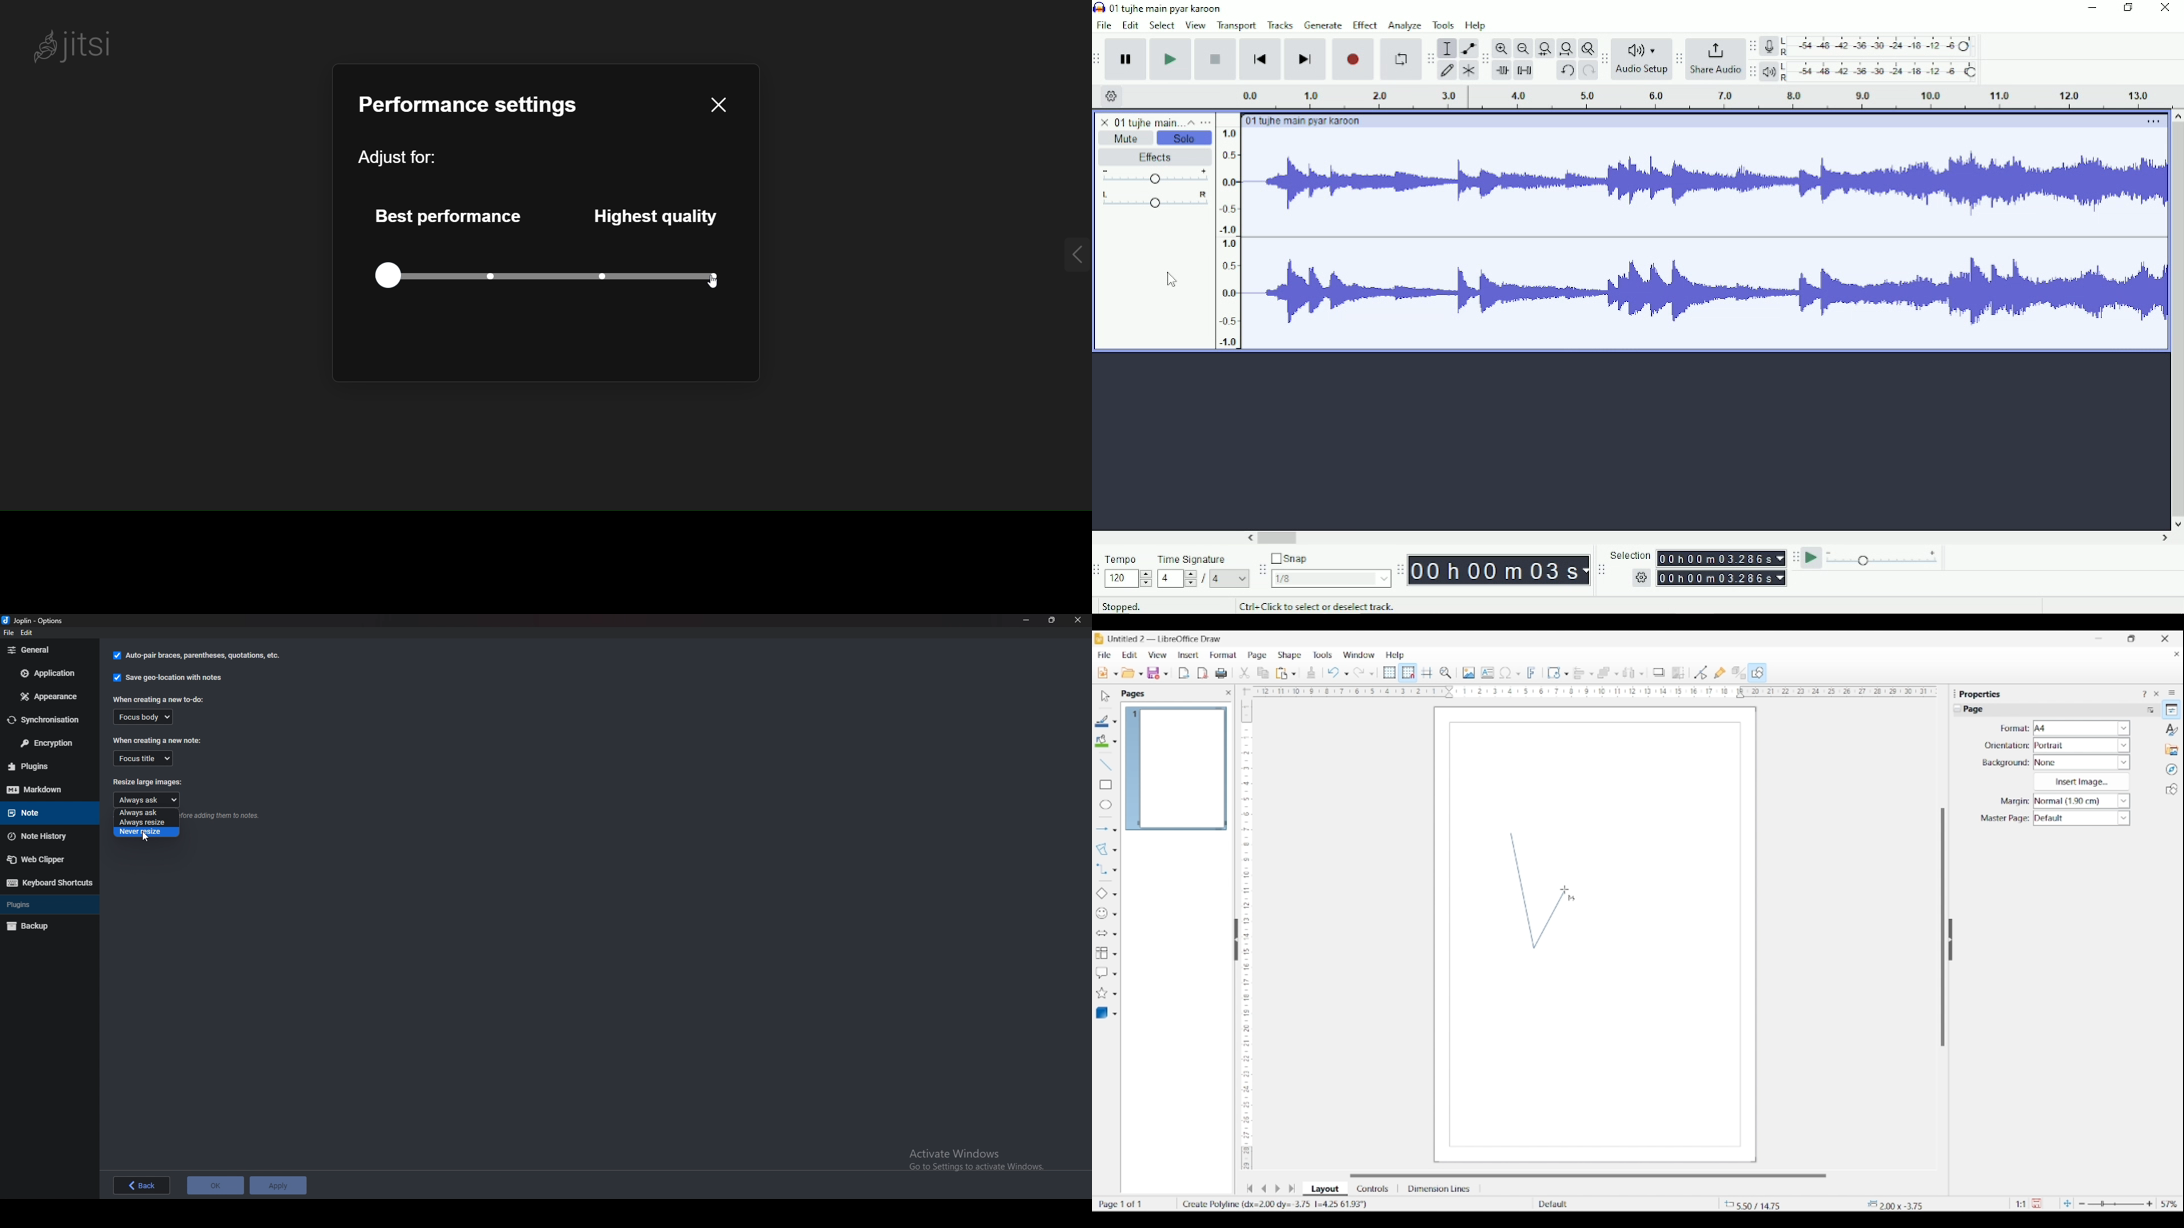 Image resolution: width=2184 pixels, height=1232 pixels. What do you see at coordinates (1215, 59) in the screenshot?
I see `Stop` at bounding box center [1215, 59].